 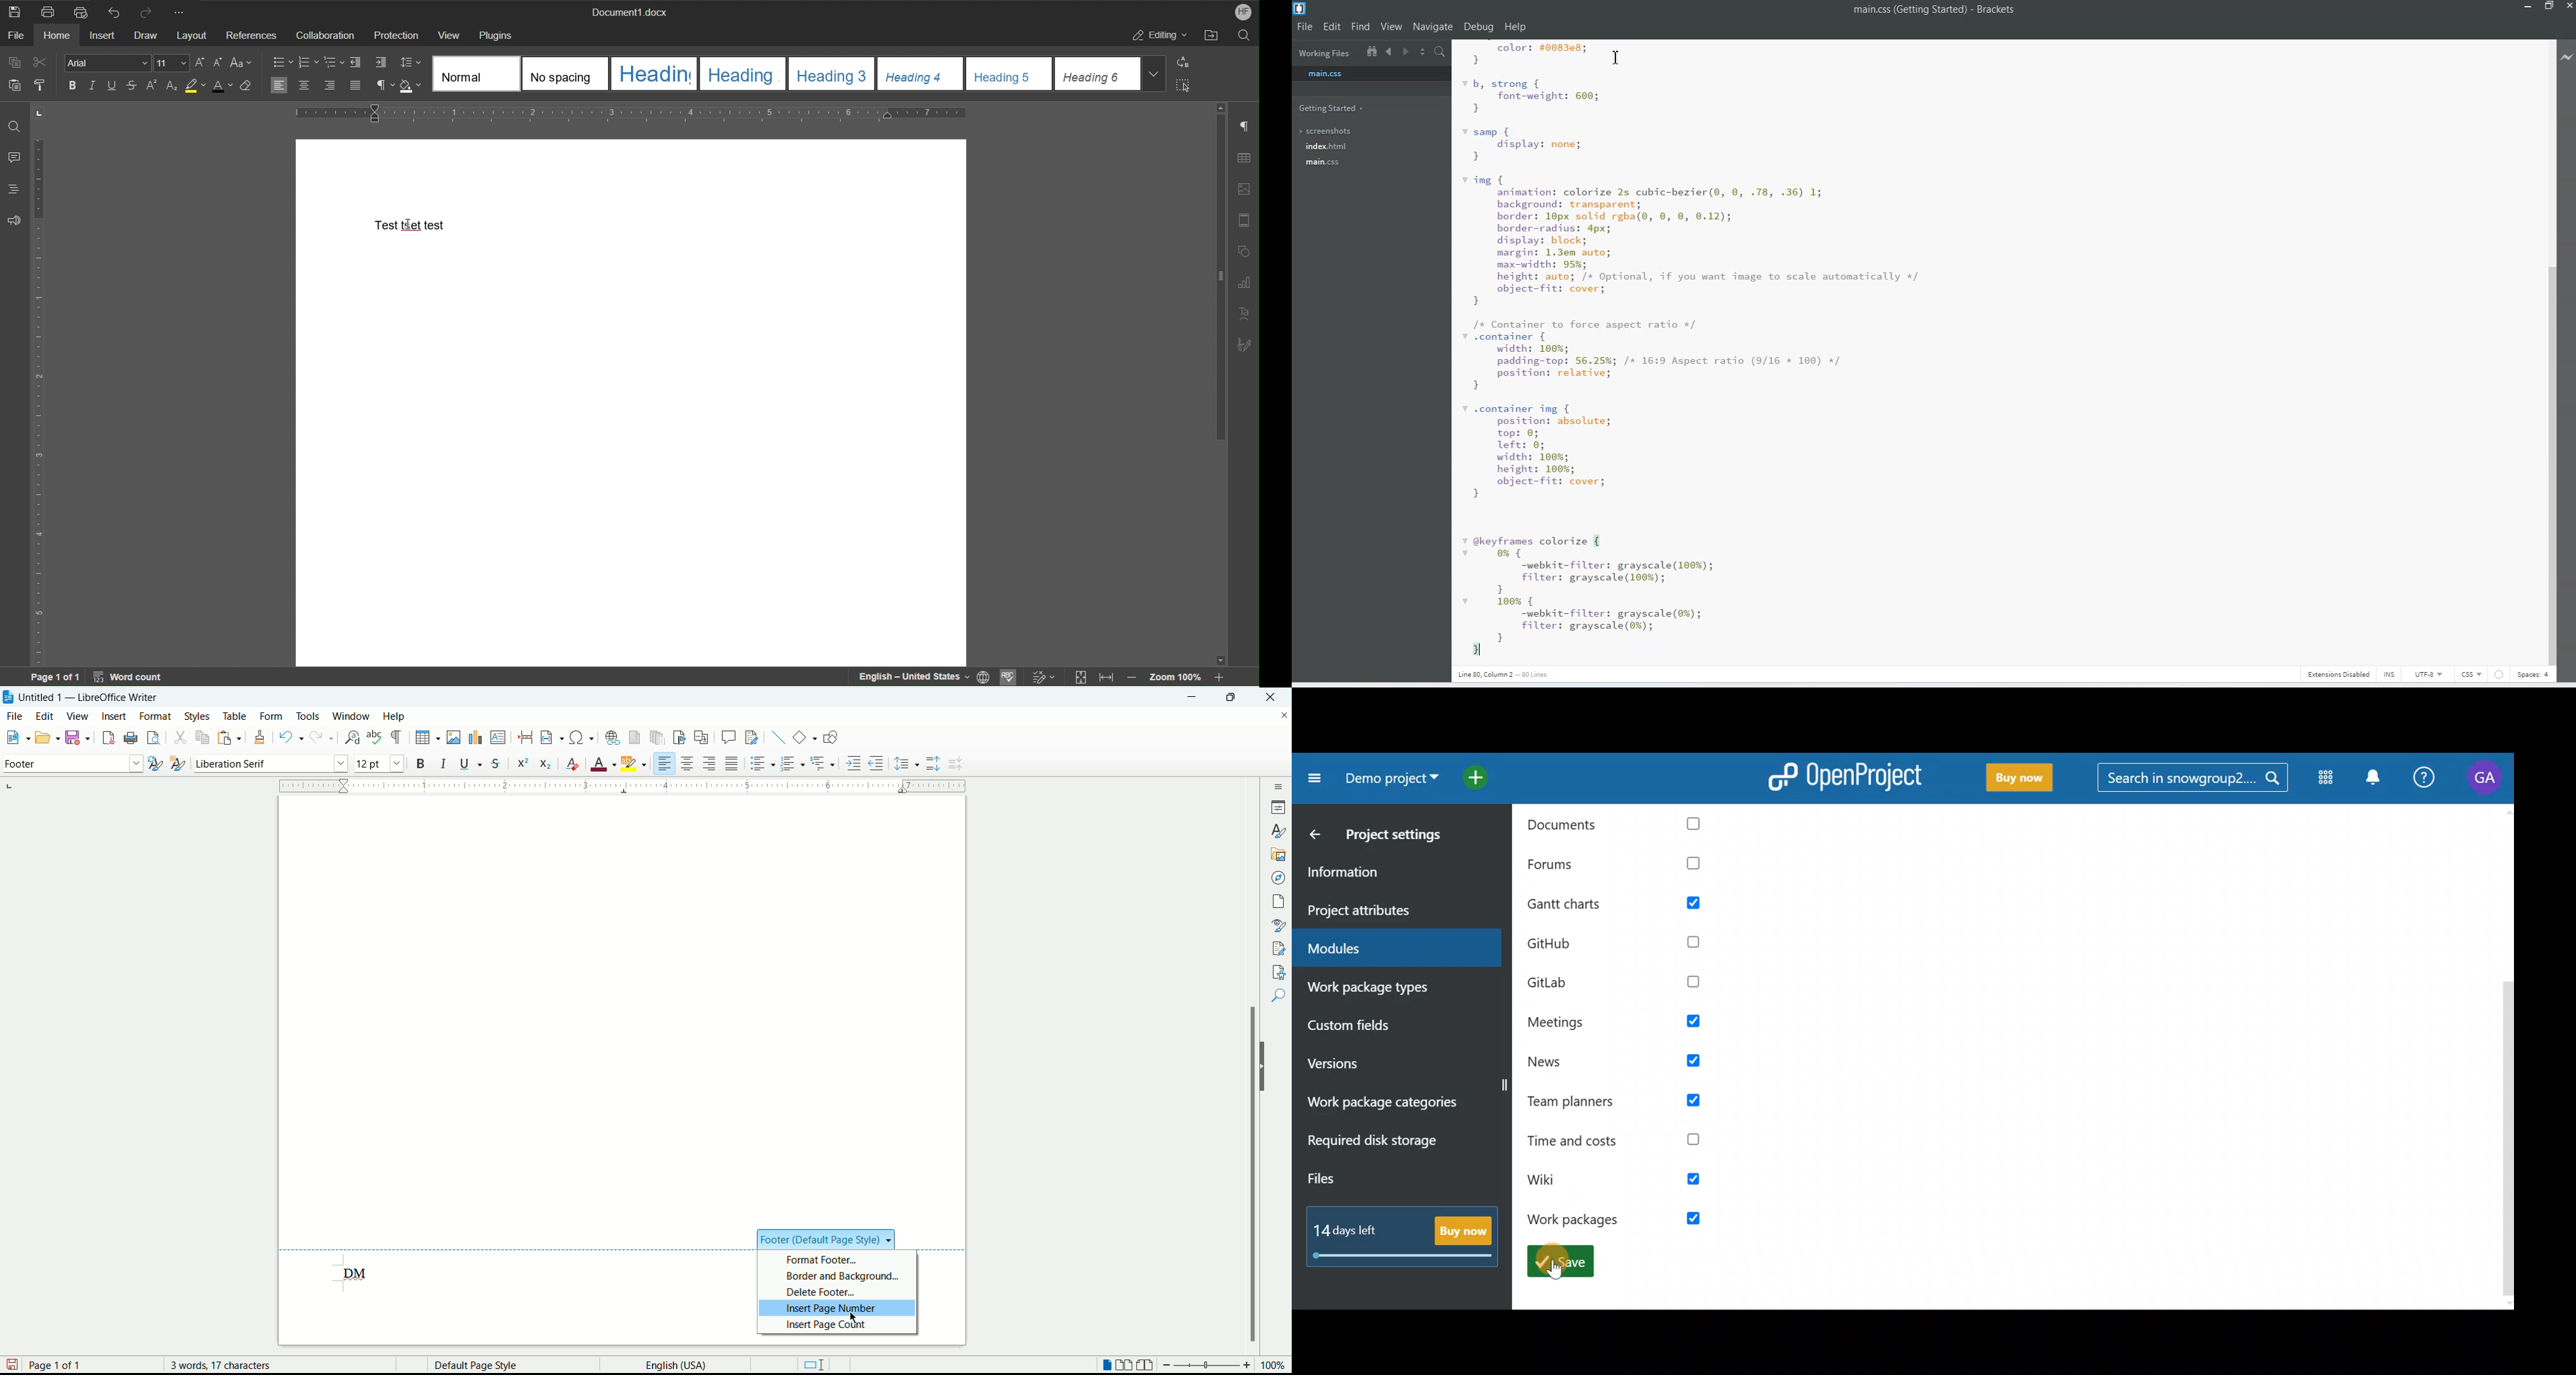 What do you see at coordinates (760, 764) in the screenshot?
I see `unordered list` at bounding box center [760, 764].